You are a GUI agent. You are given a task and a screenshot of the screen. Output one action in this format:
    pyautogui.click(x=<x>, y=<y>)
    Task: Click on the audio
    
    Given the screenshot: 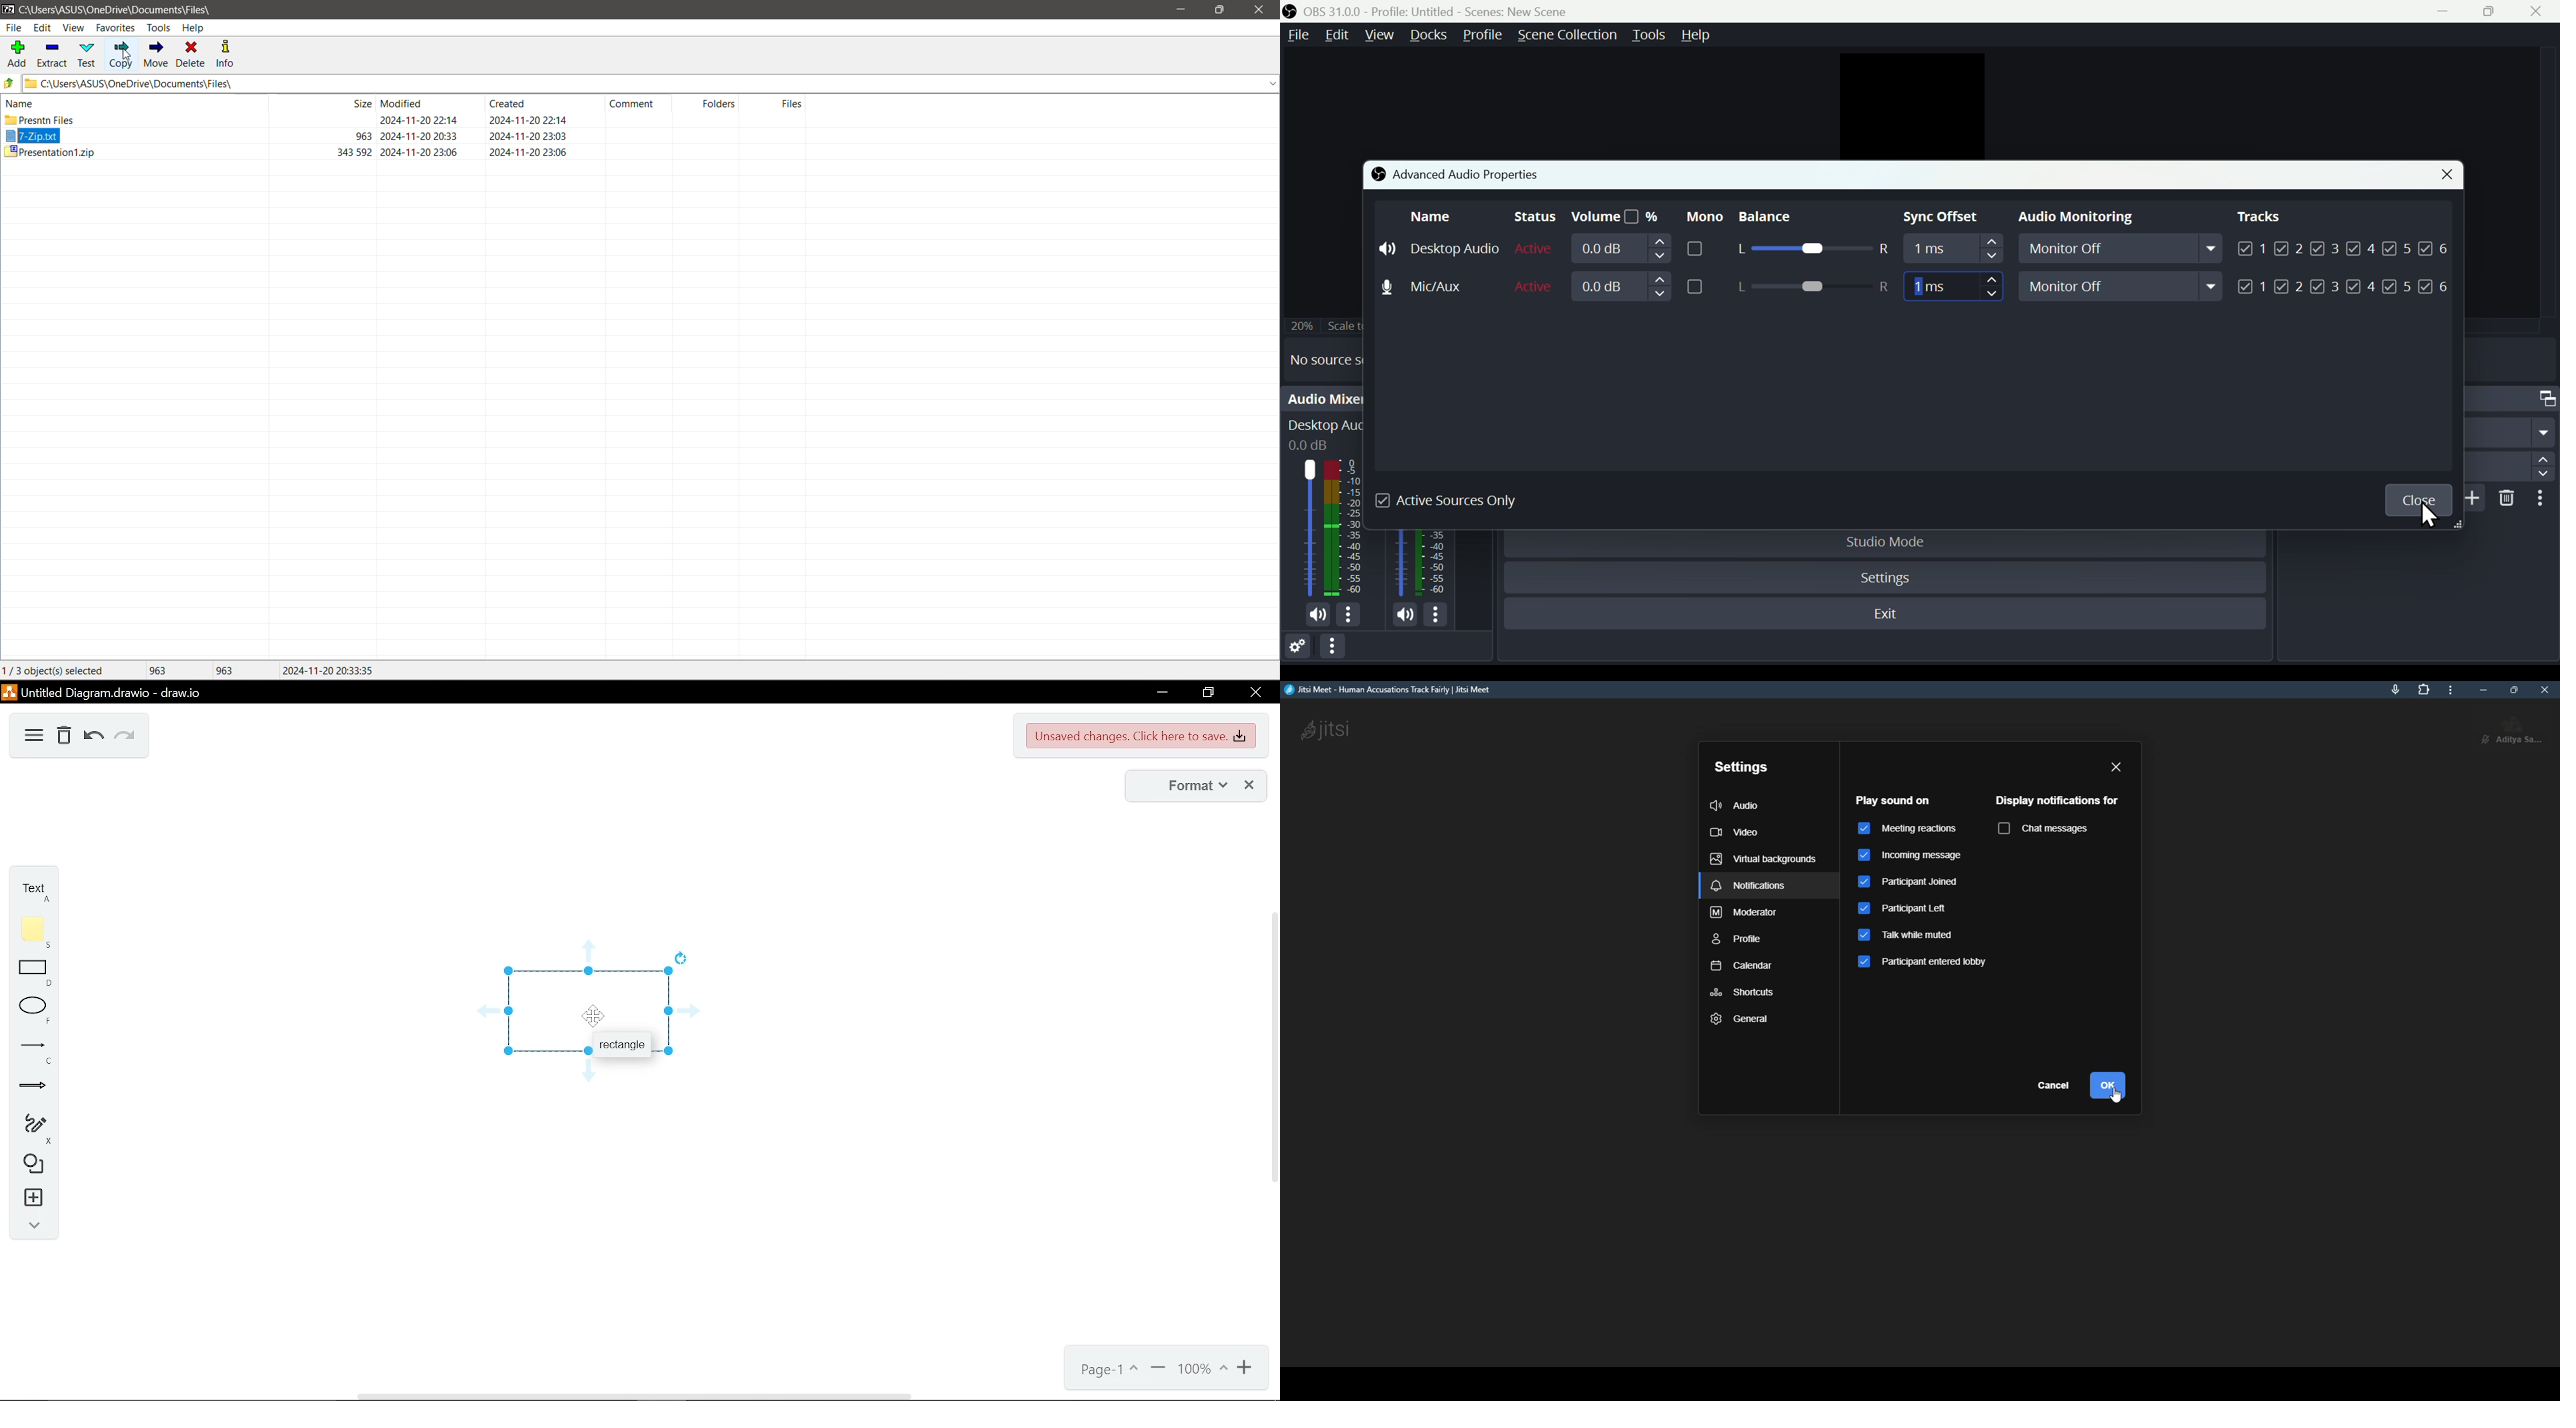 What is the action you would take?
    pyautogui.click(x=1734, y=806)
    